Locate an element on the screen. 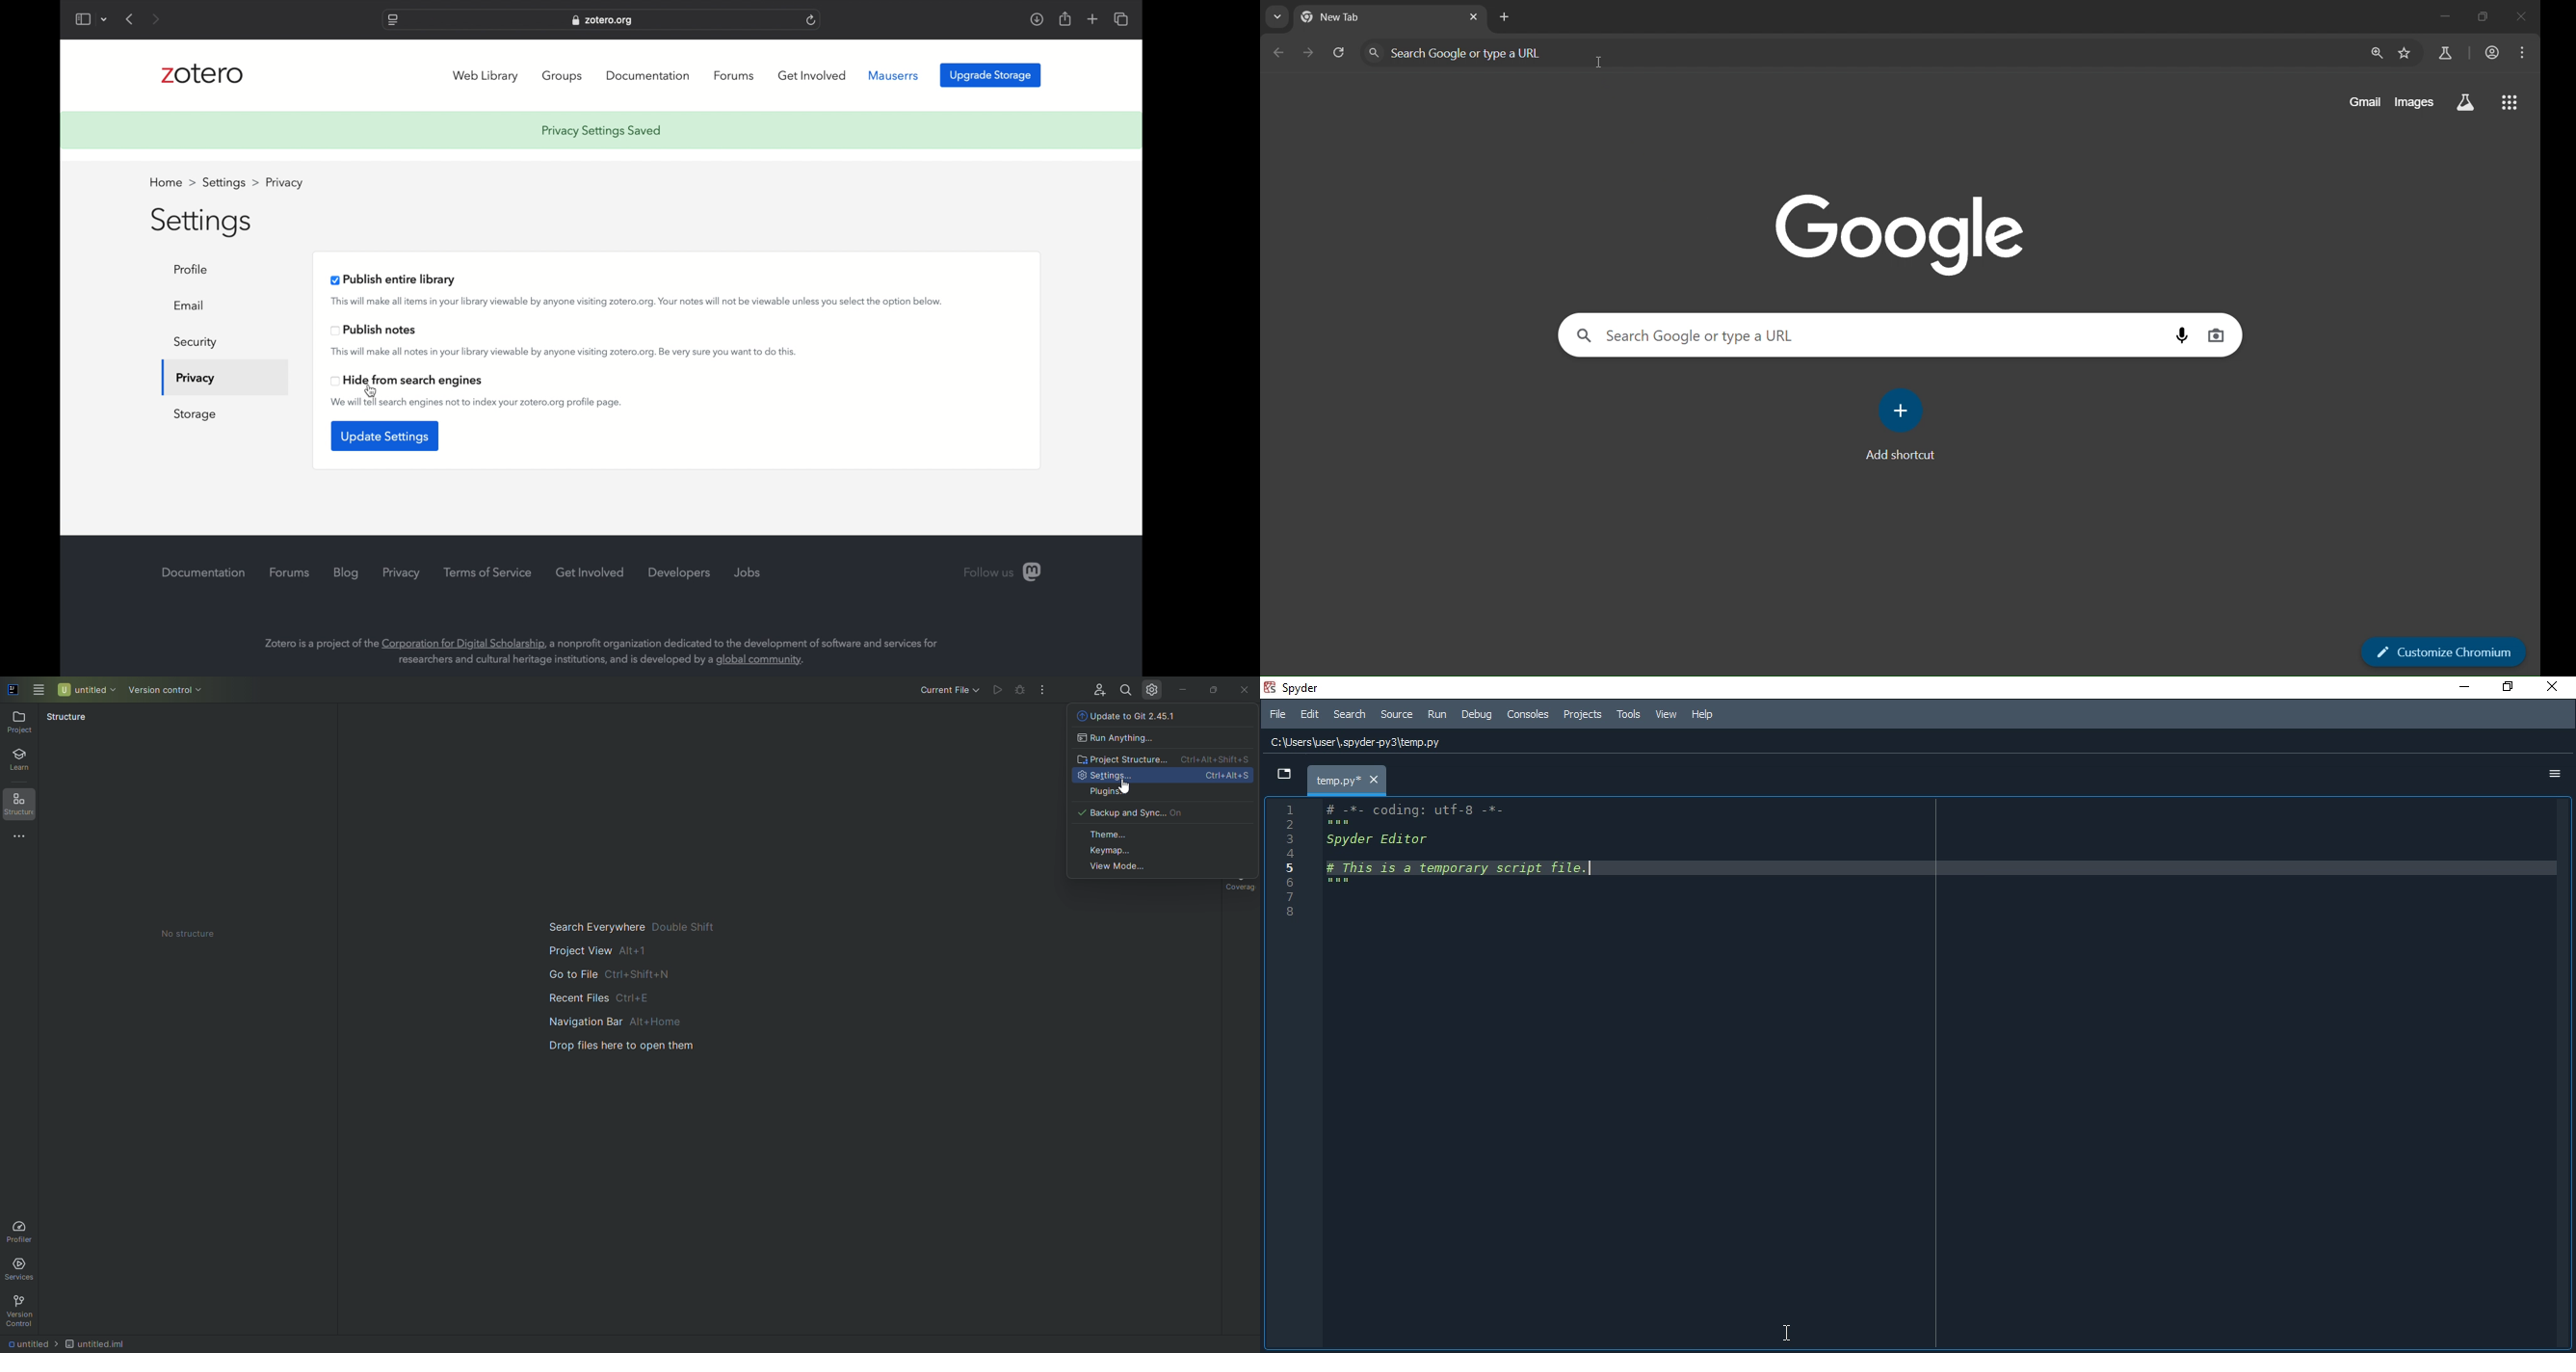  download is located at coordinates (1037, 19).